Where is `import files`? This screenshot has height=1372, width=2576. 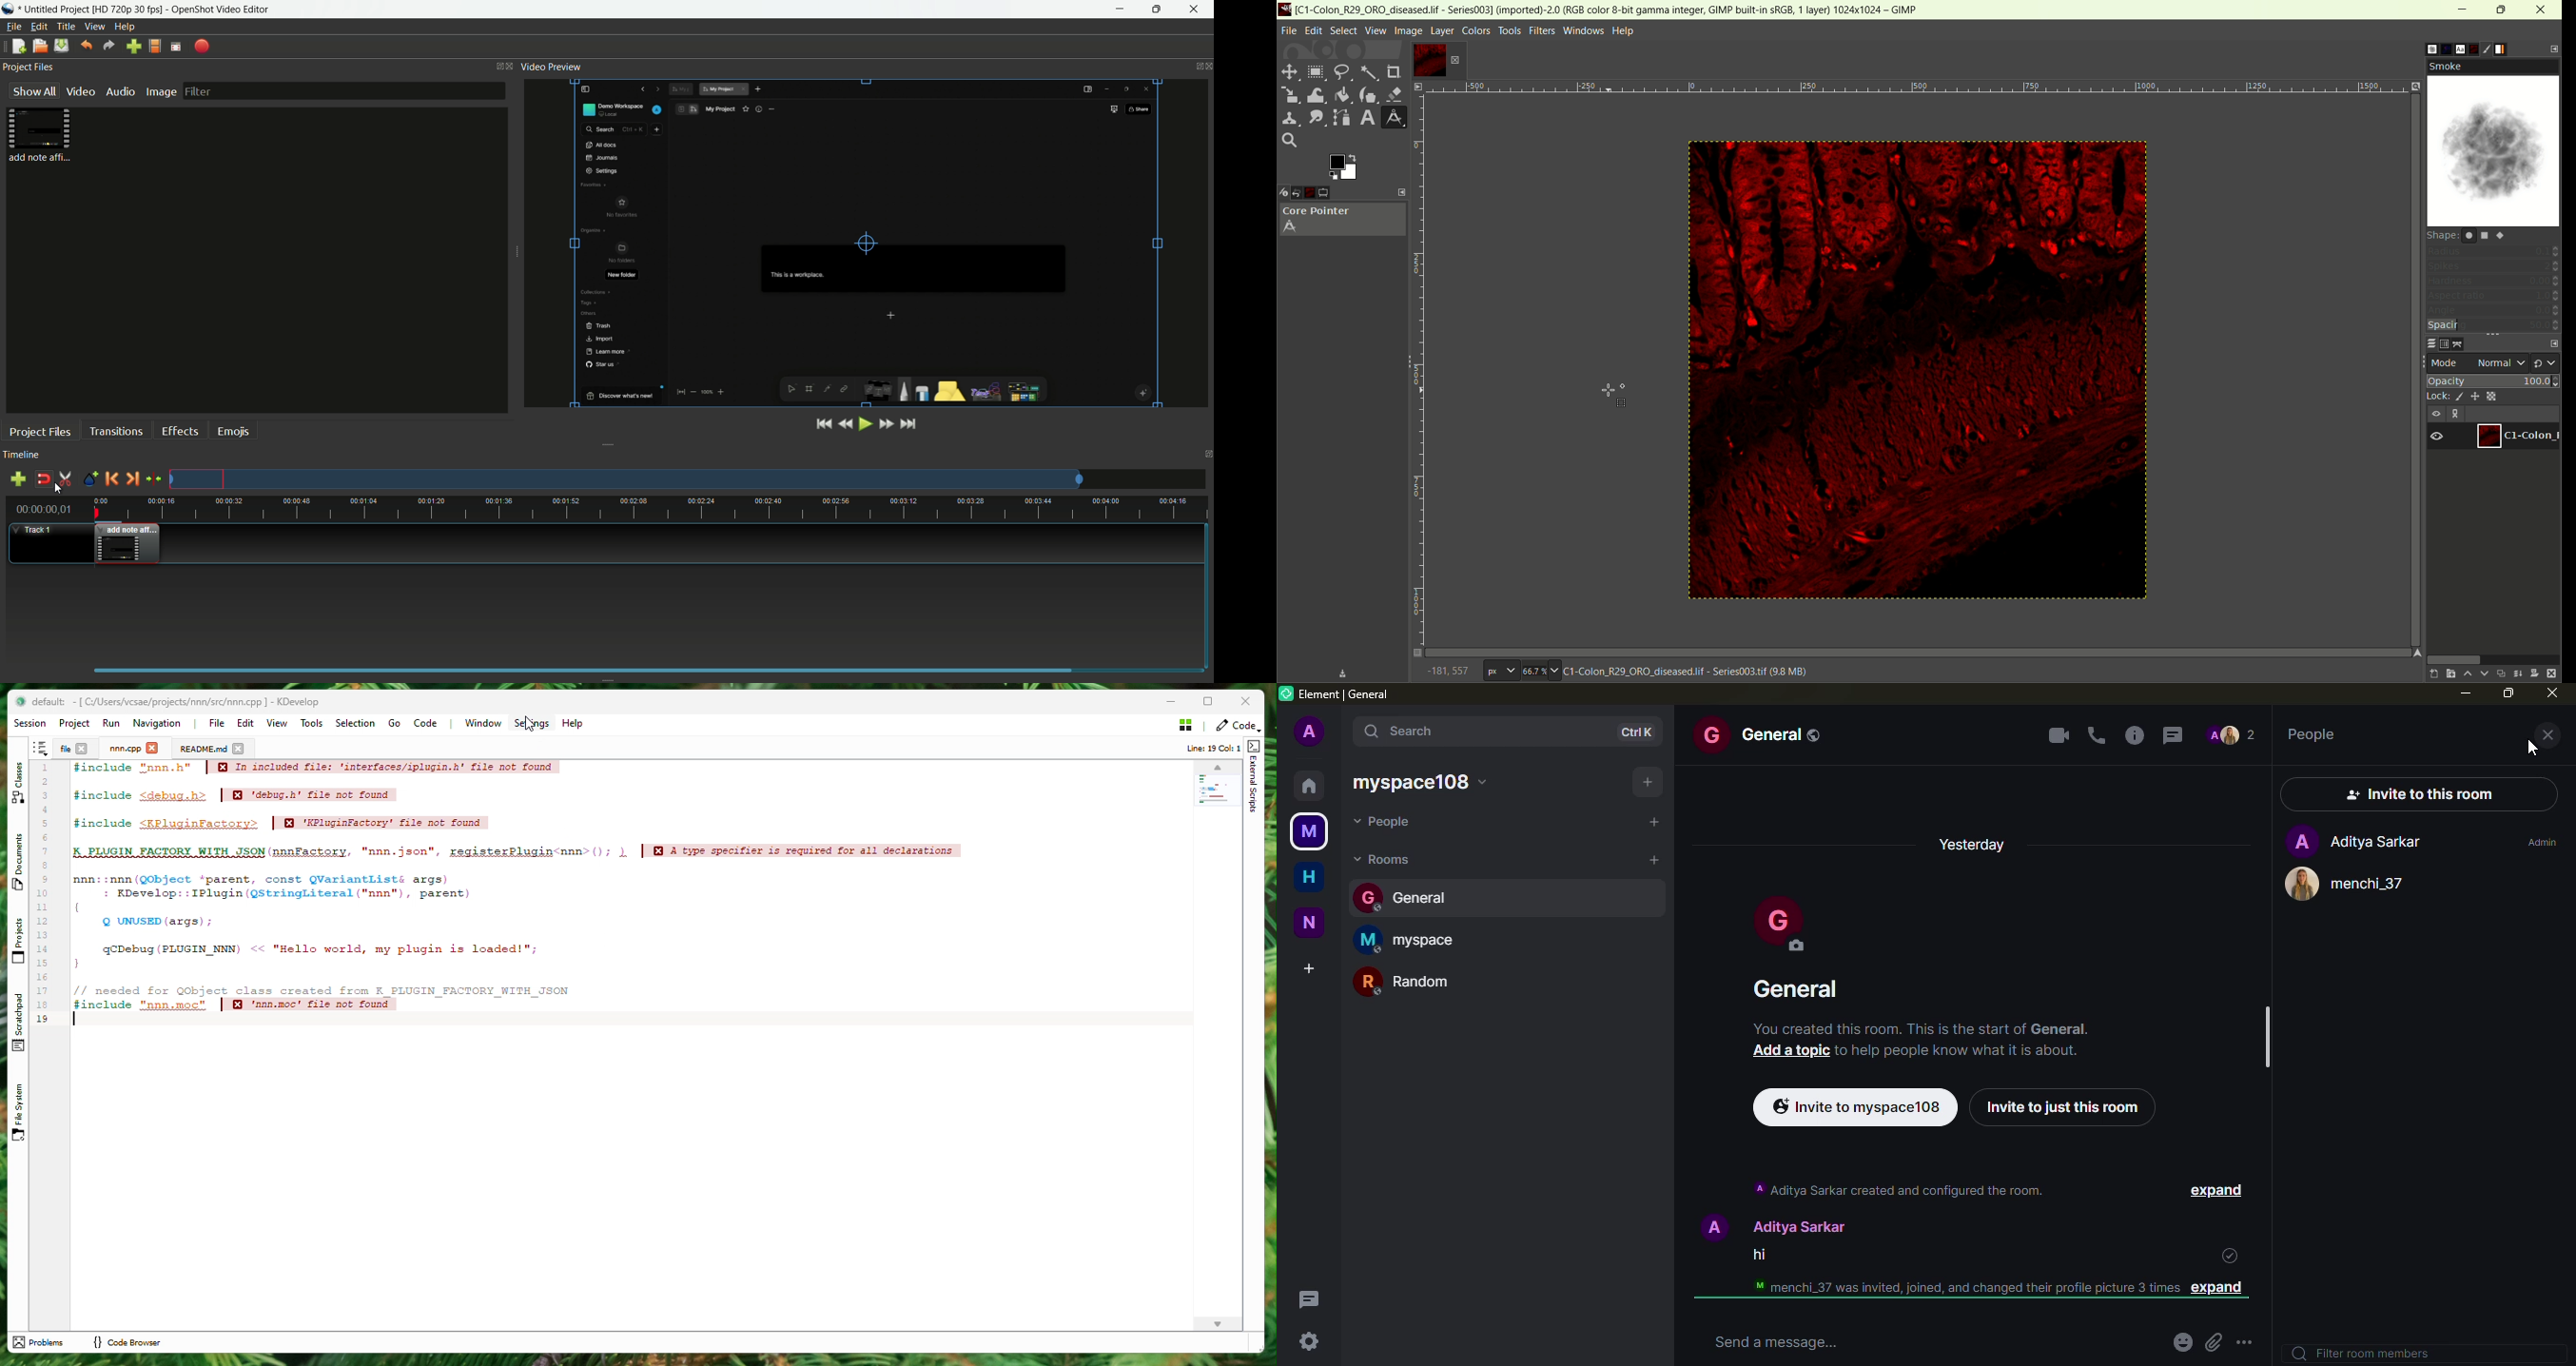 import files is located at coordinates (132, 46).